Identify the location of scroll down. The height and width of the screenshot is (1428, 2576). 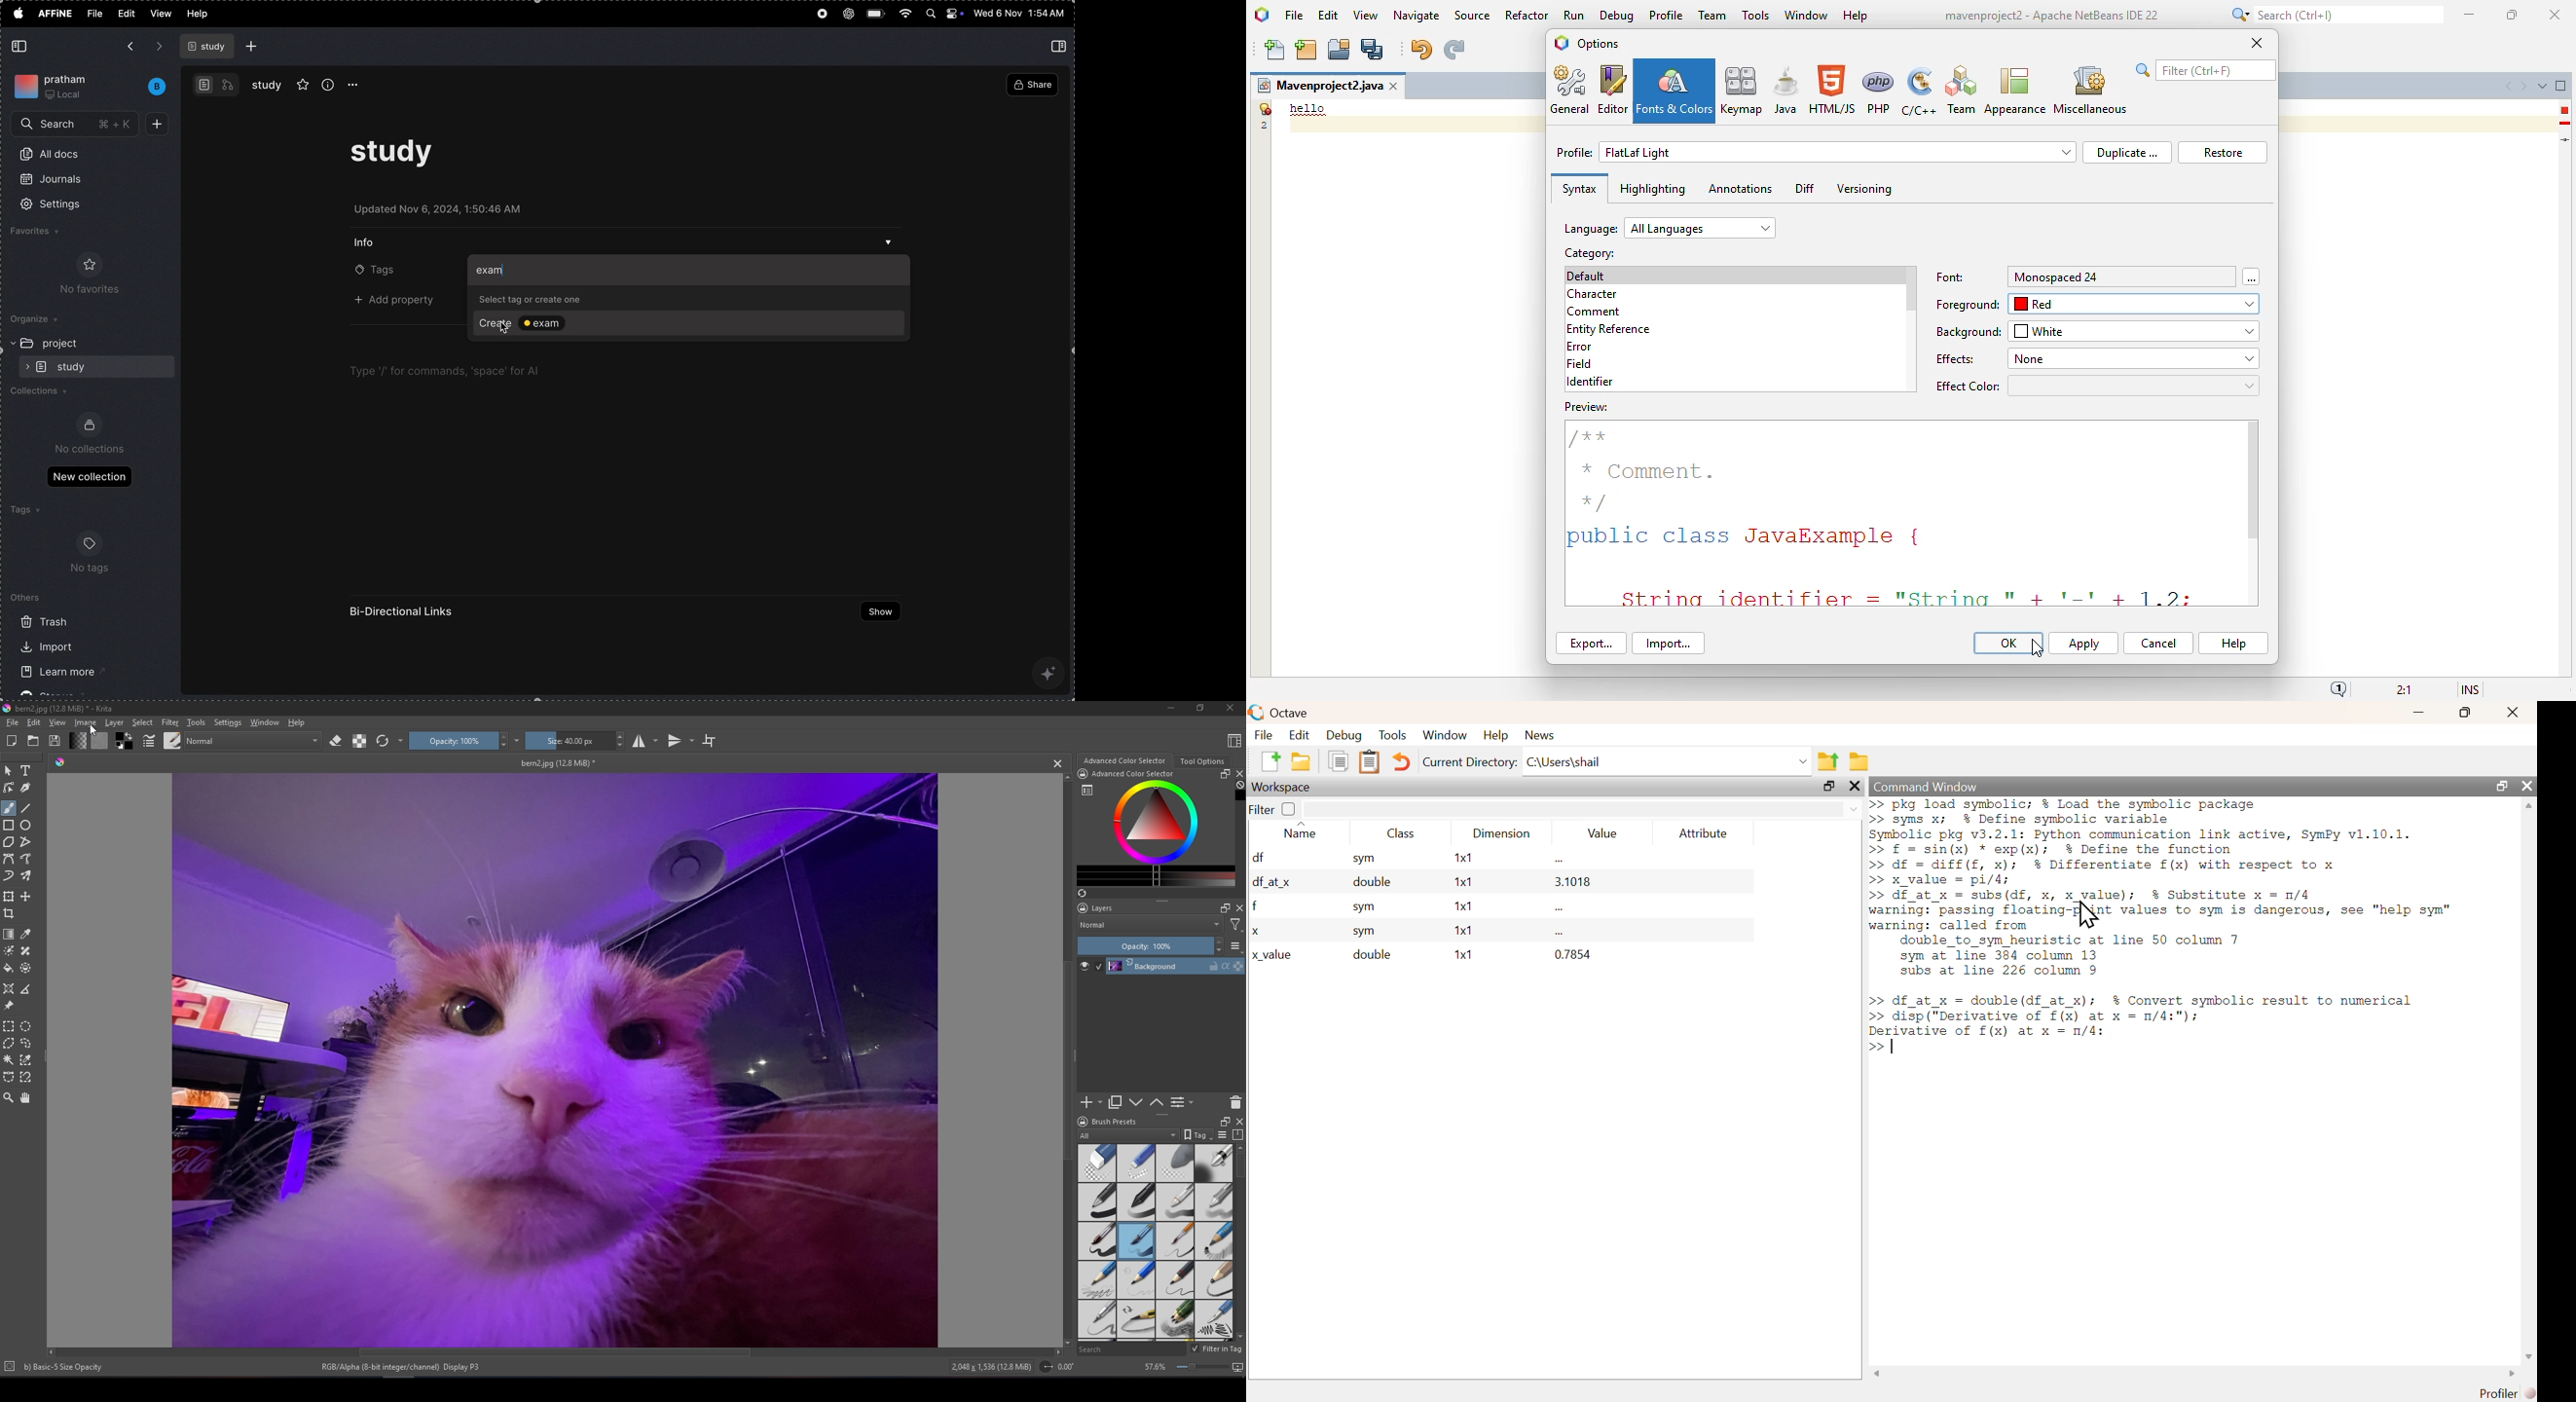
(2529, 1356).